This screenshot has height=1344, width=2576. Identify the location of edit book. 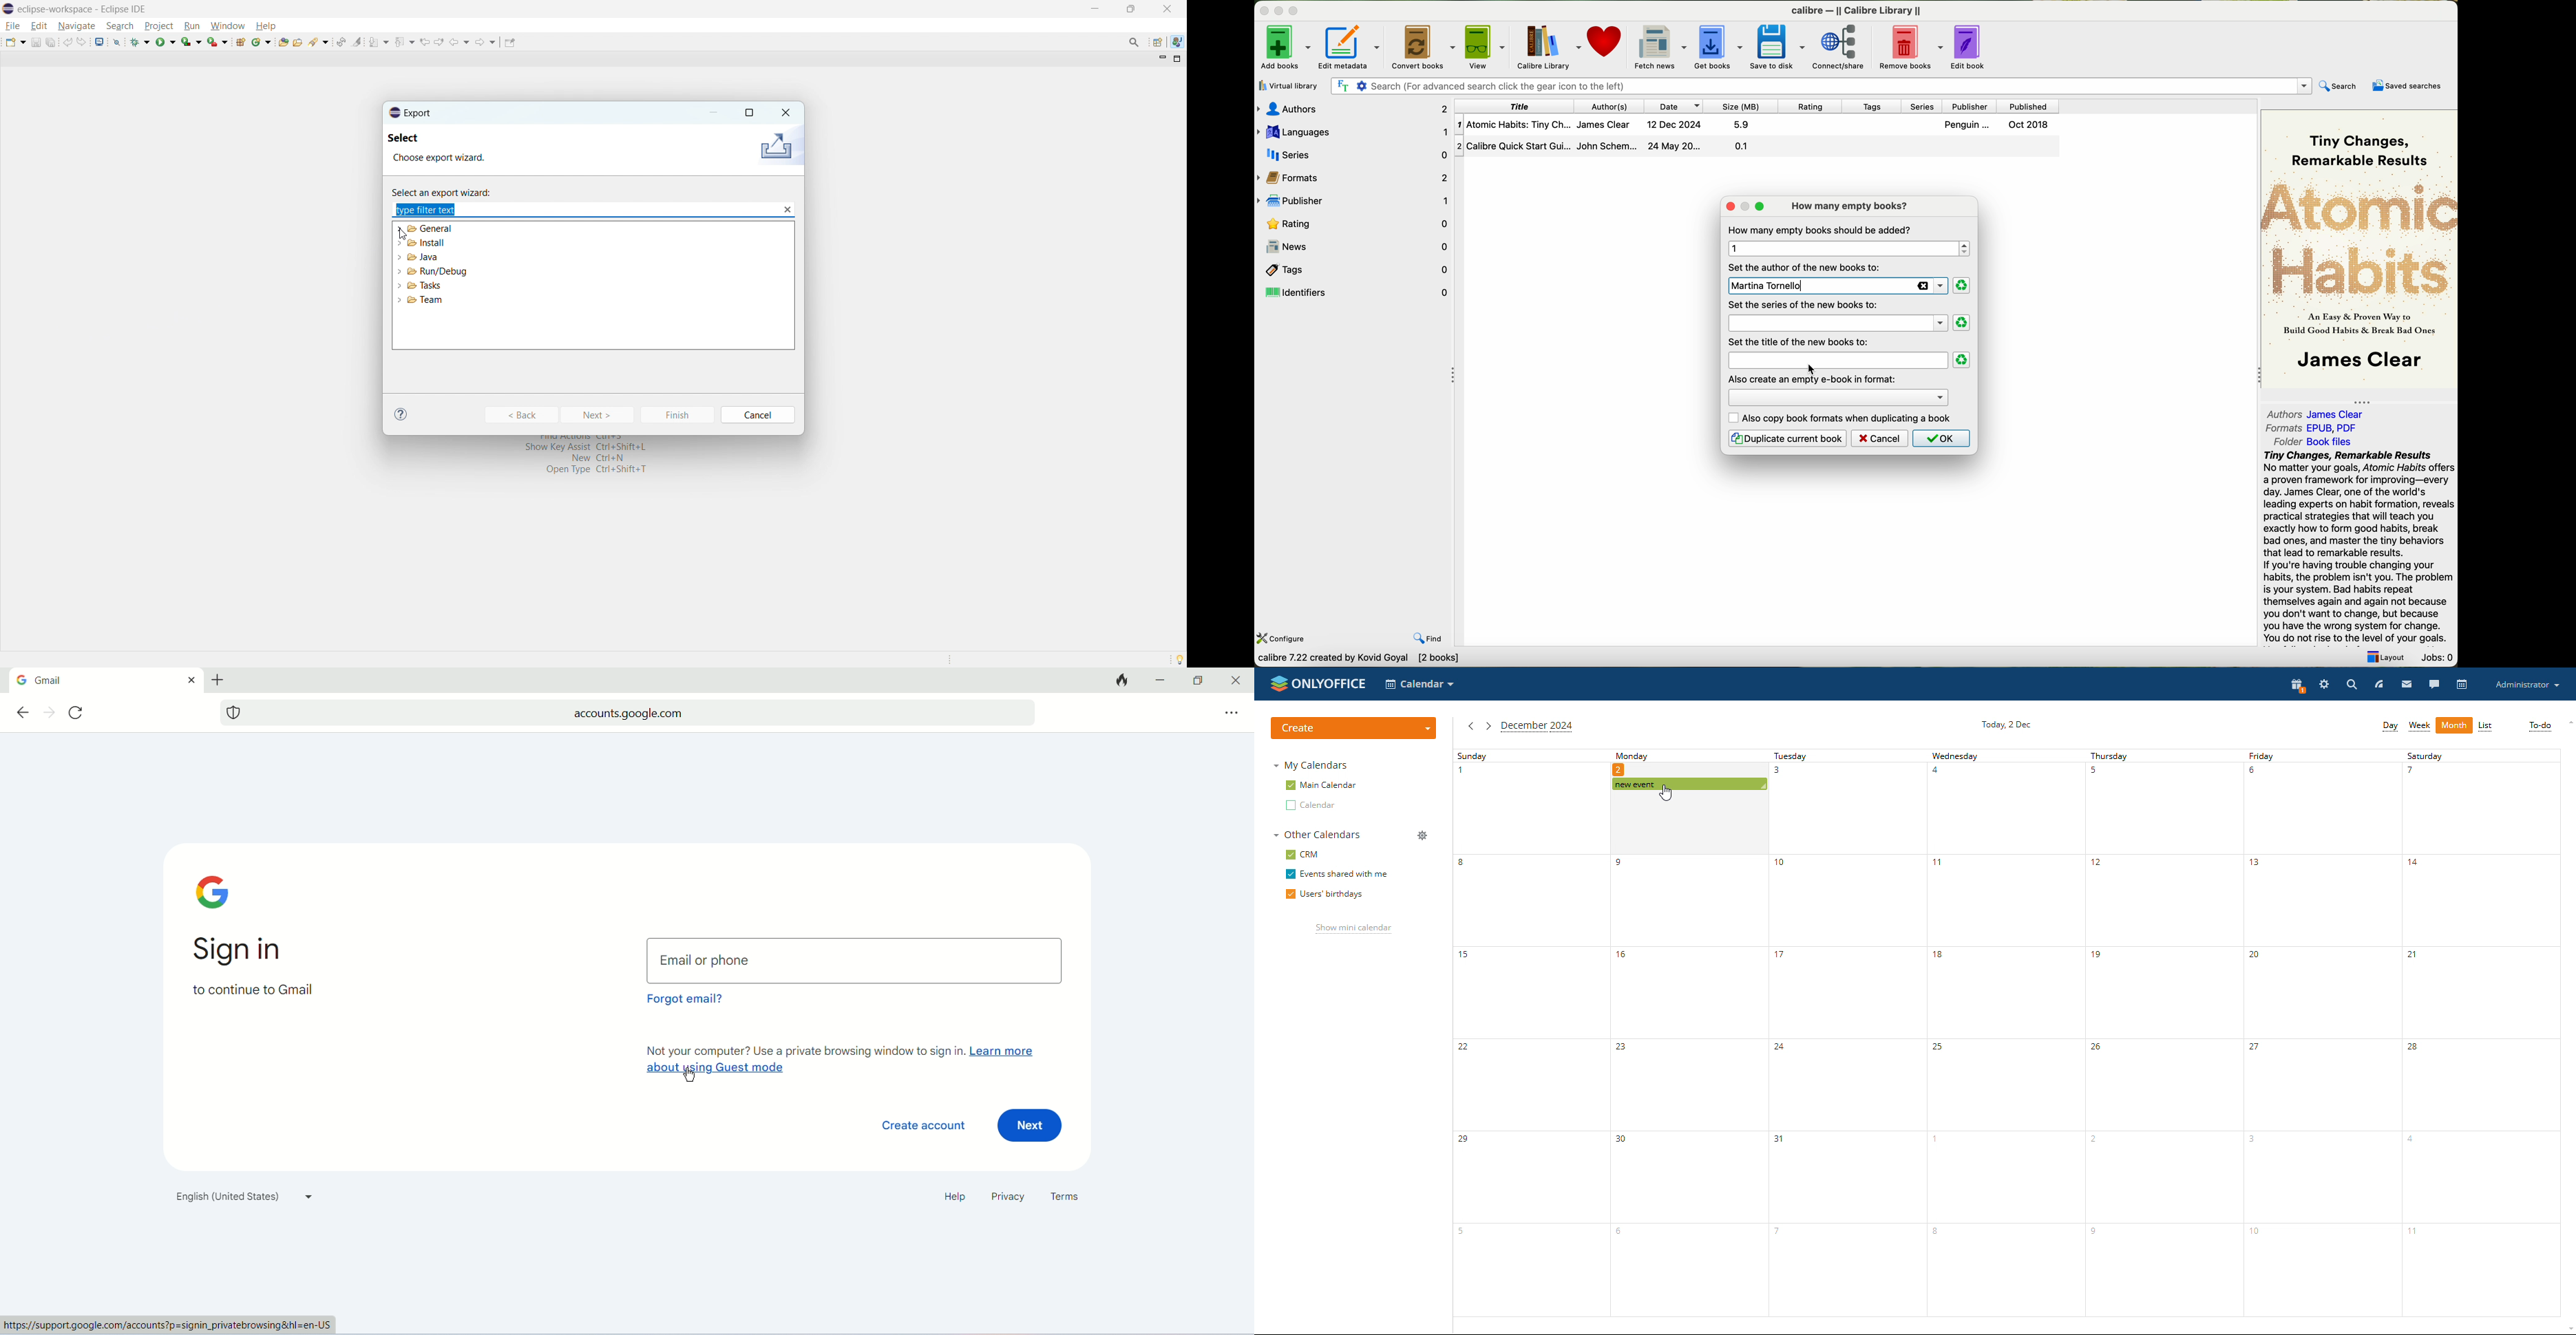
(1970, 48).